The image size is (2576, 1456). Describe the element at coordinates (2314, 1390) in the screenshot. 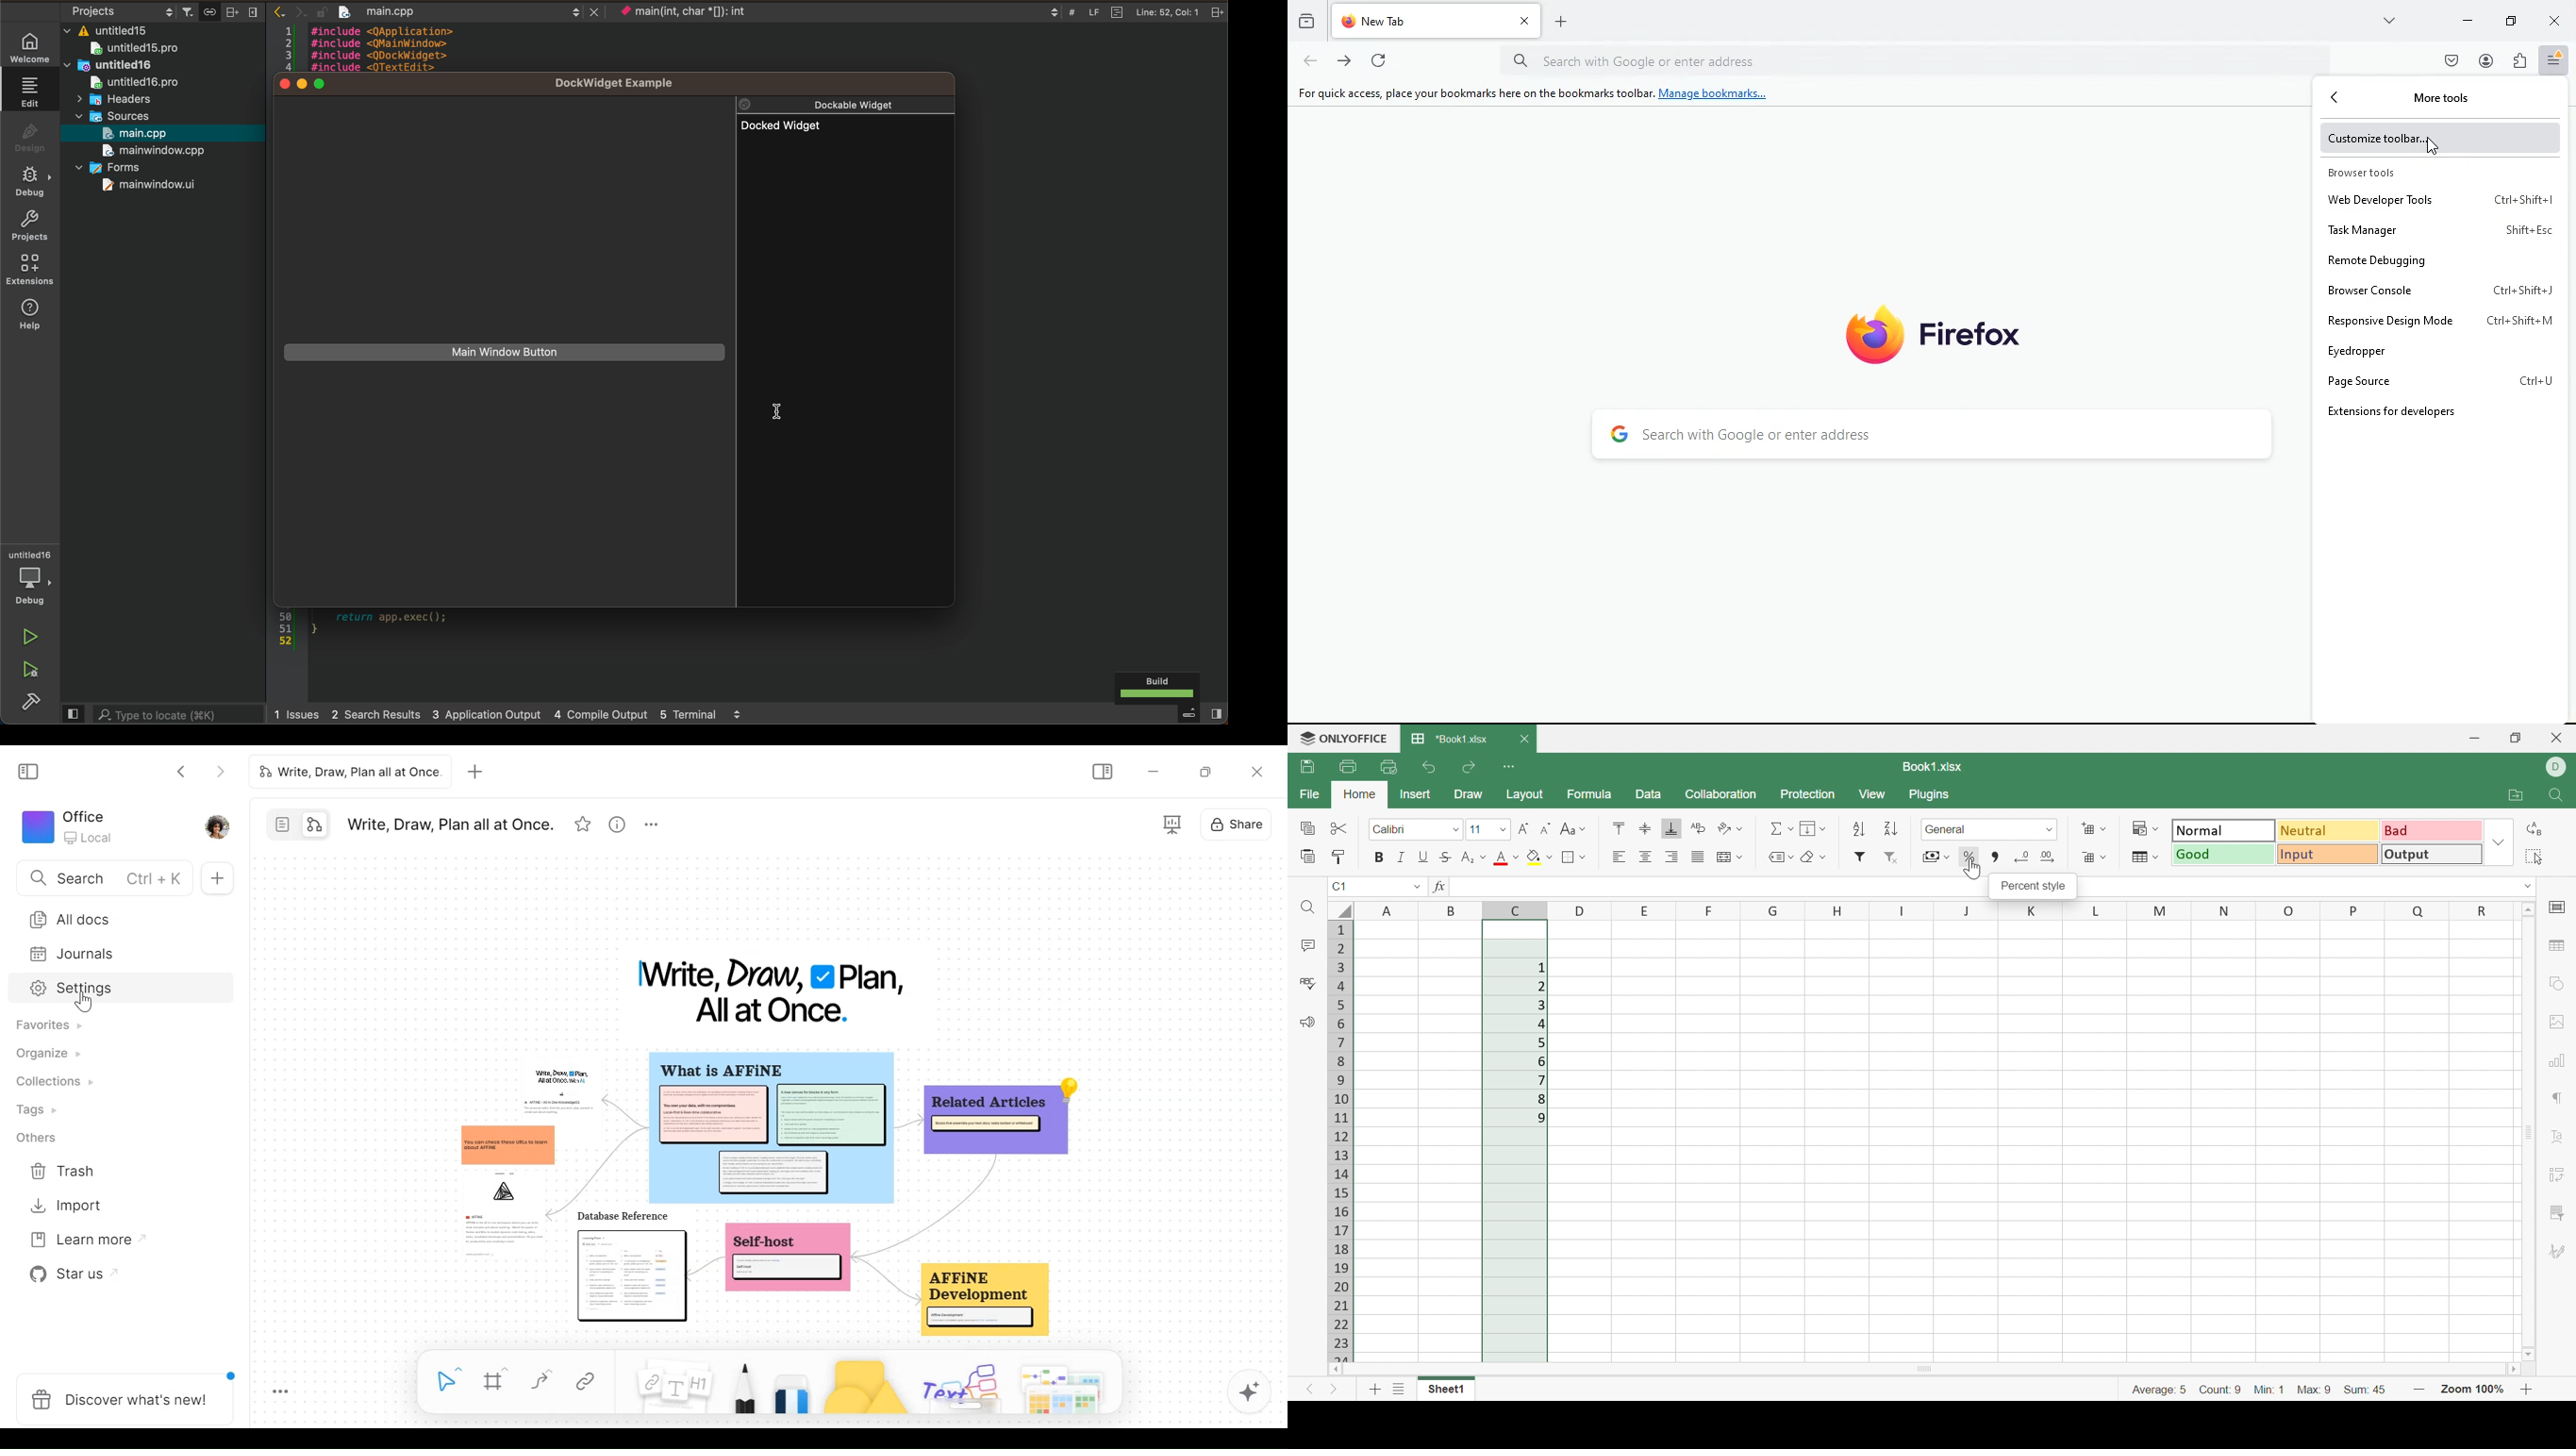

I see `Max: 9` at that location.